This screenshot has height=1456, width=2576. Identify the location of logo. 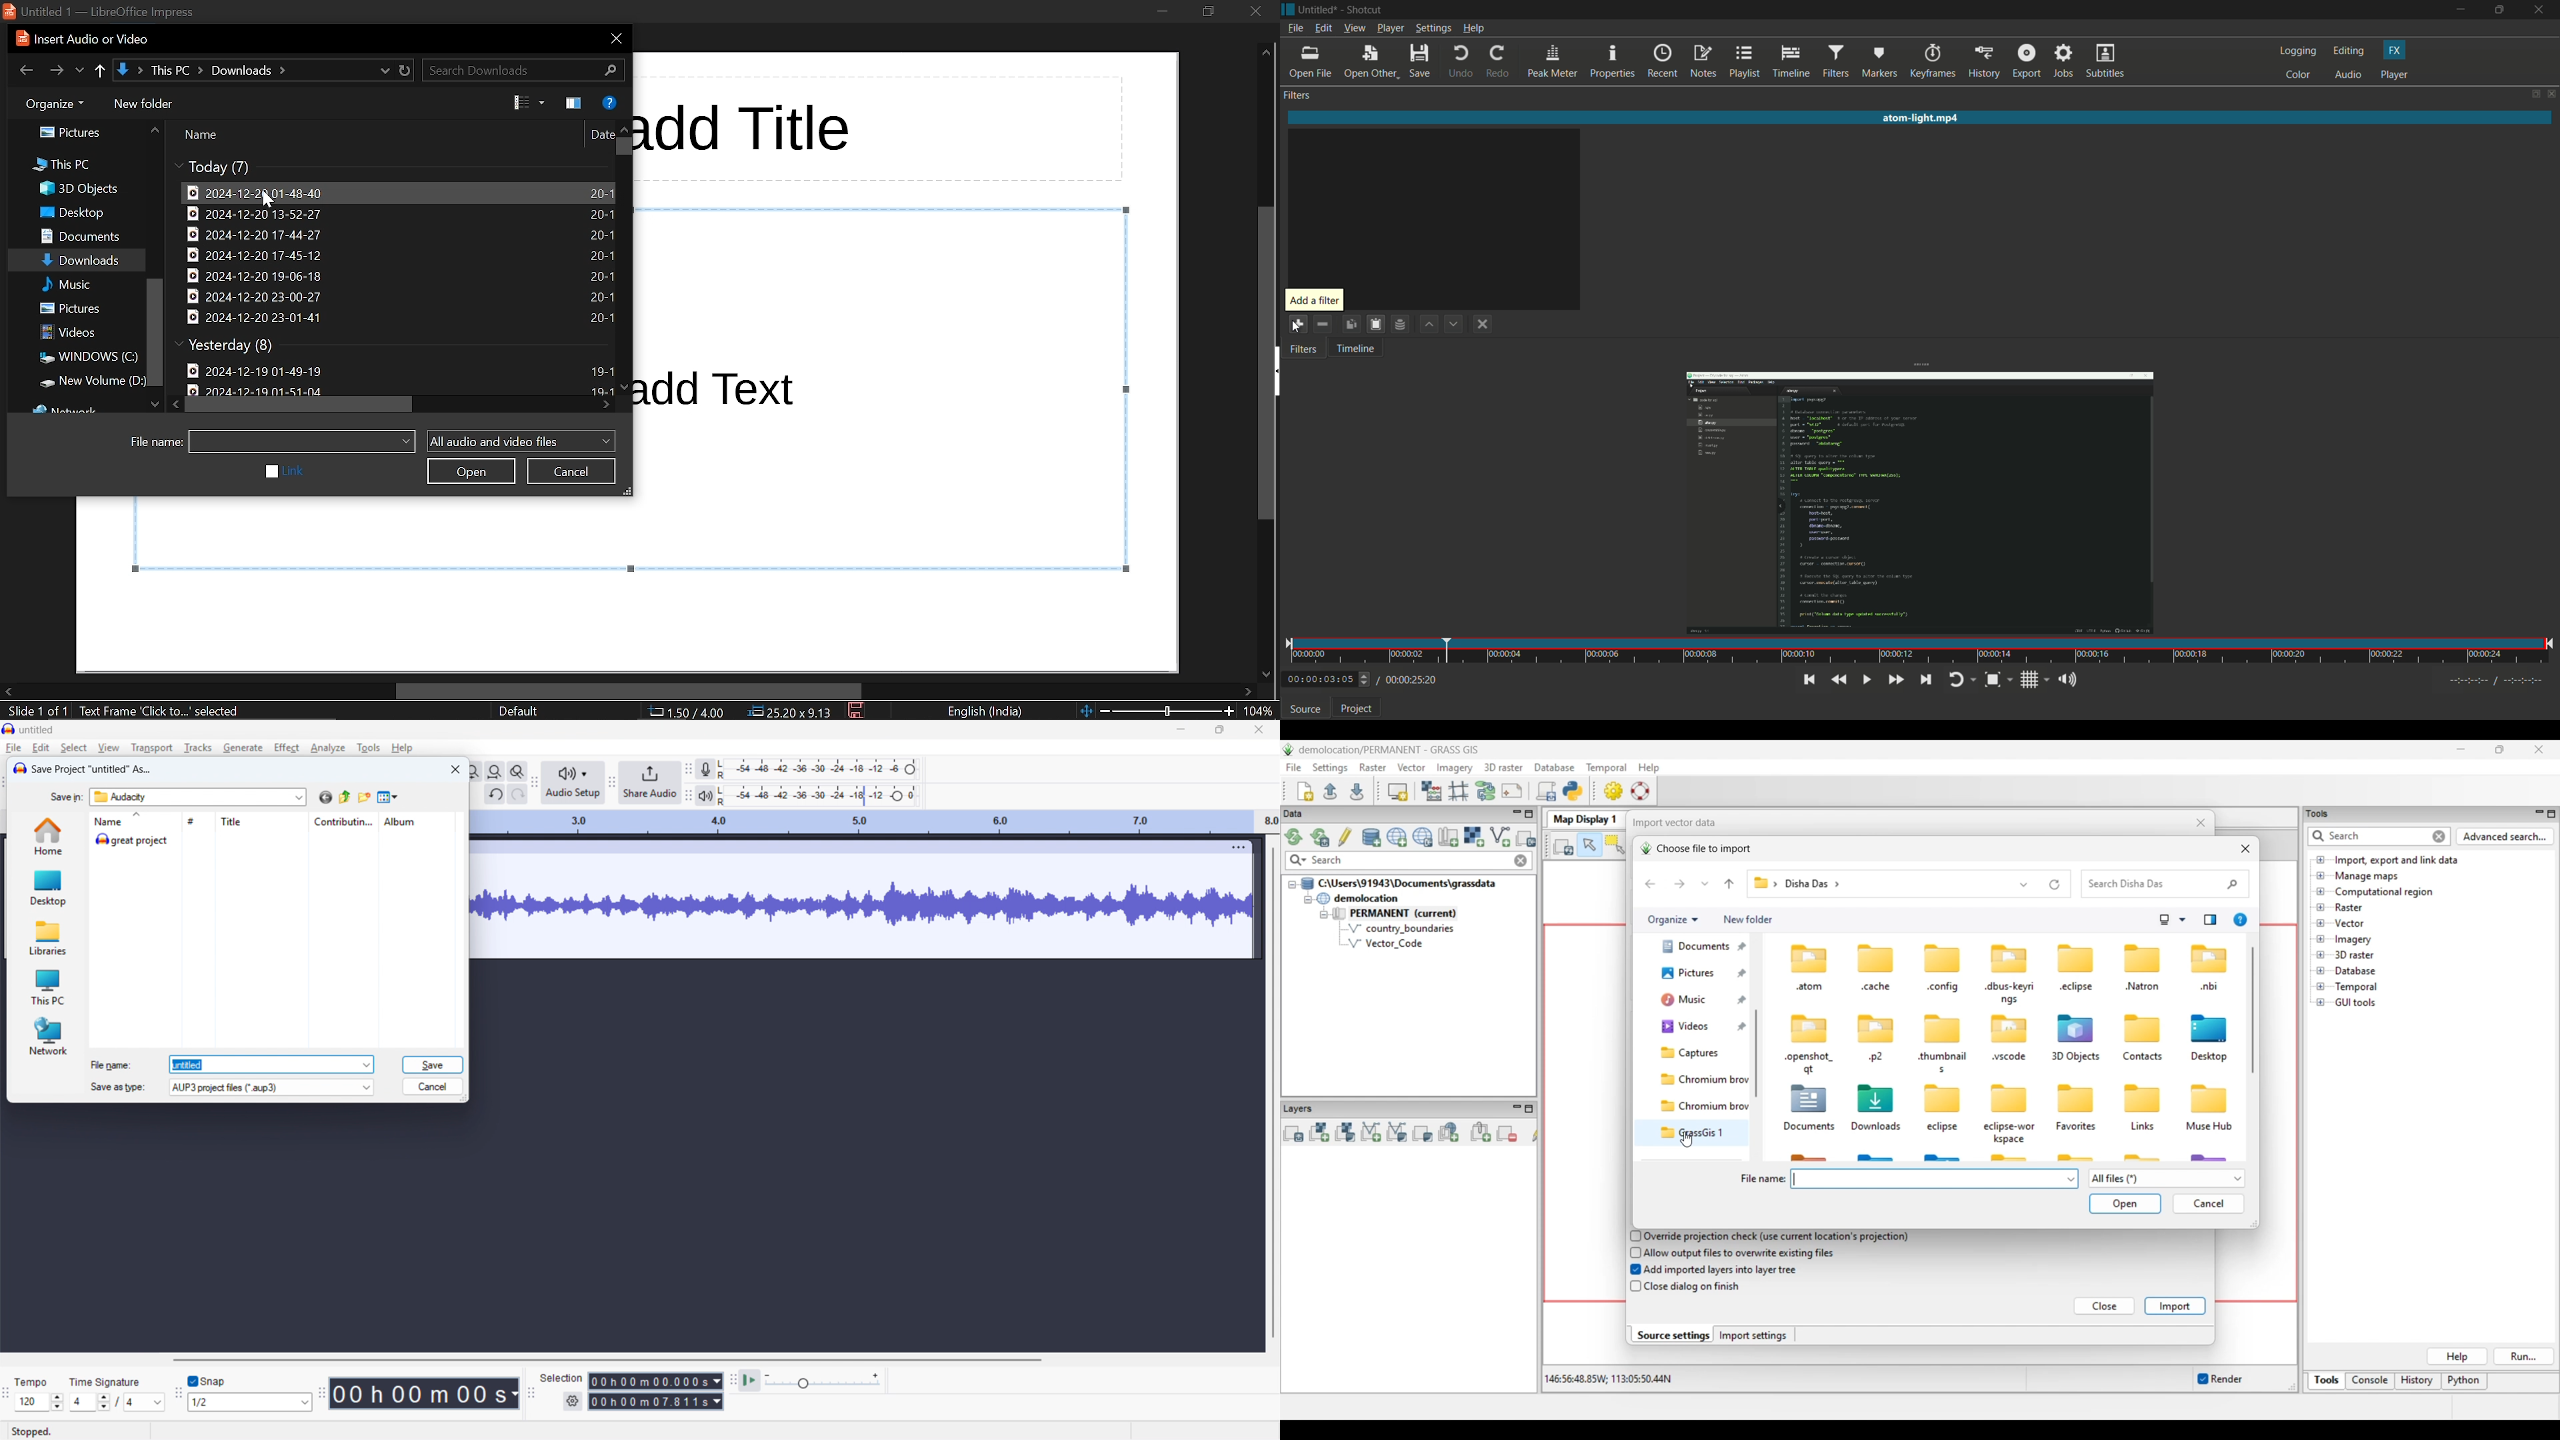
(19, 769).